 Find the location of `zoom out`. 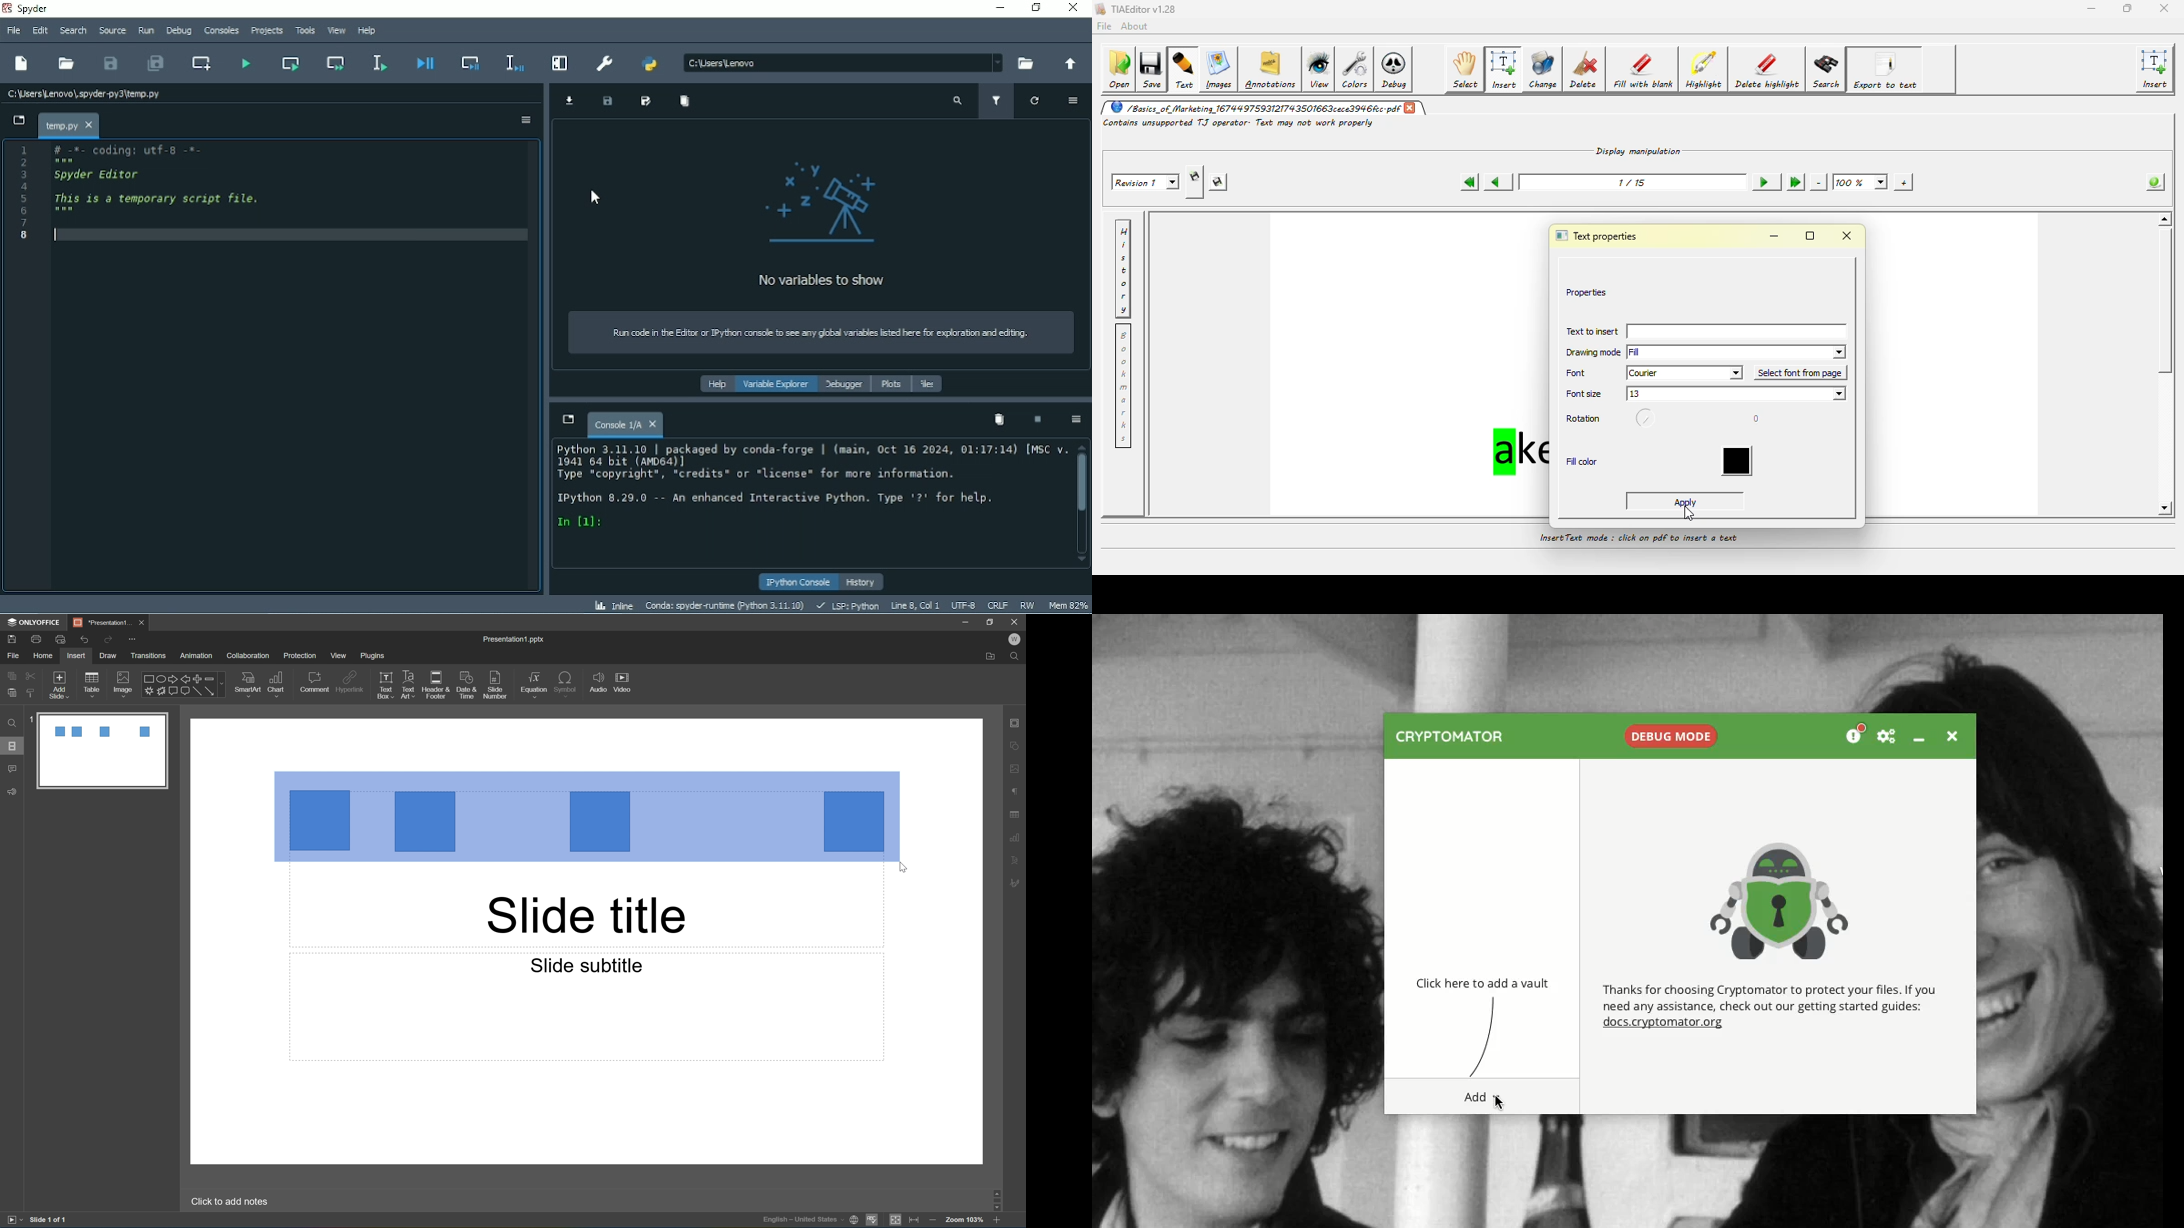

zoom out is located at coordinates (933, 1222).